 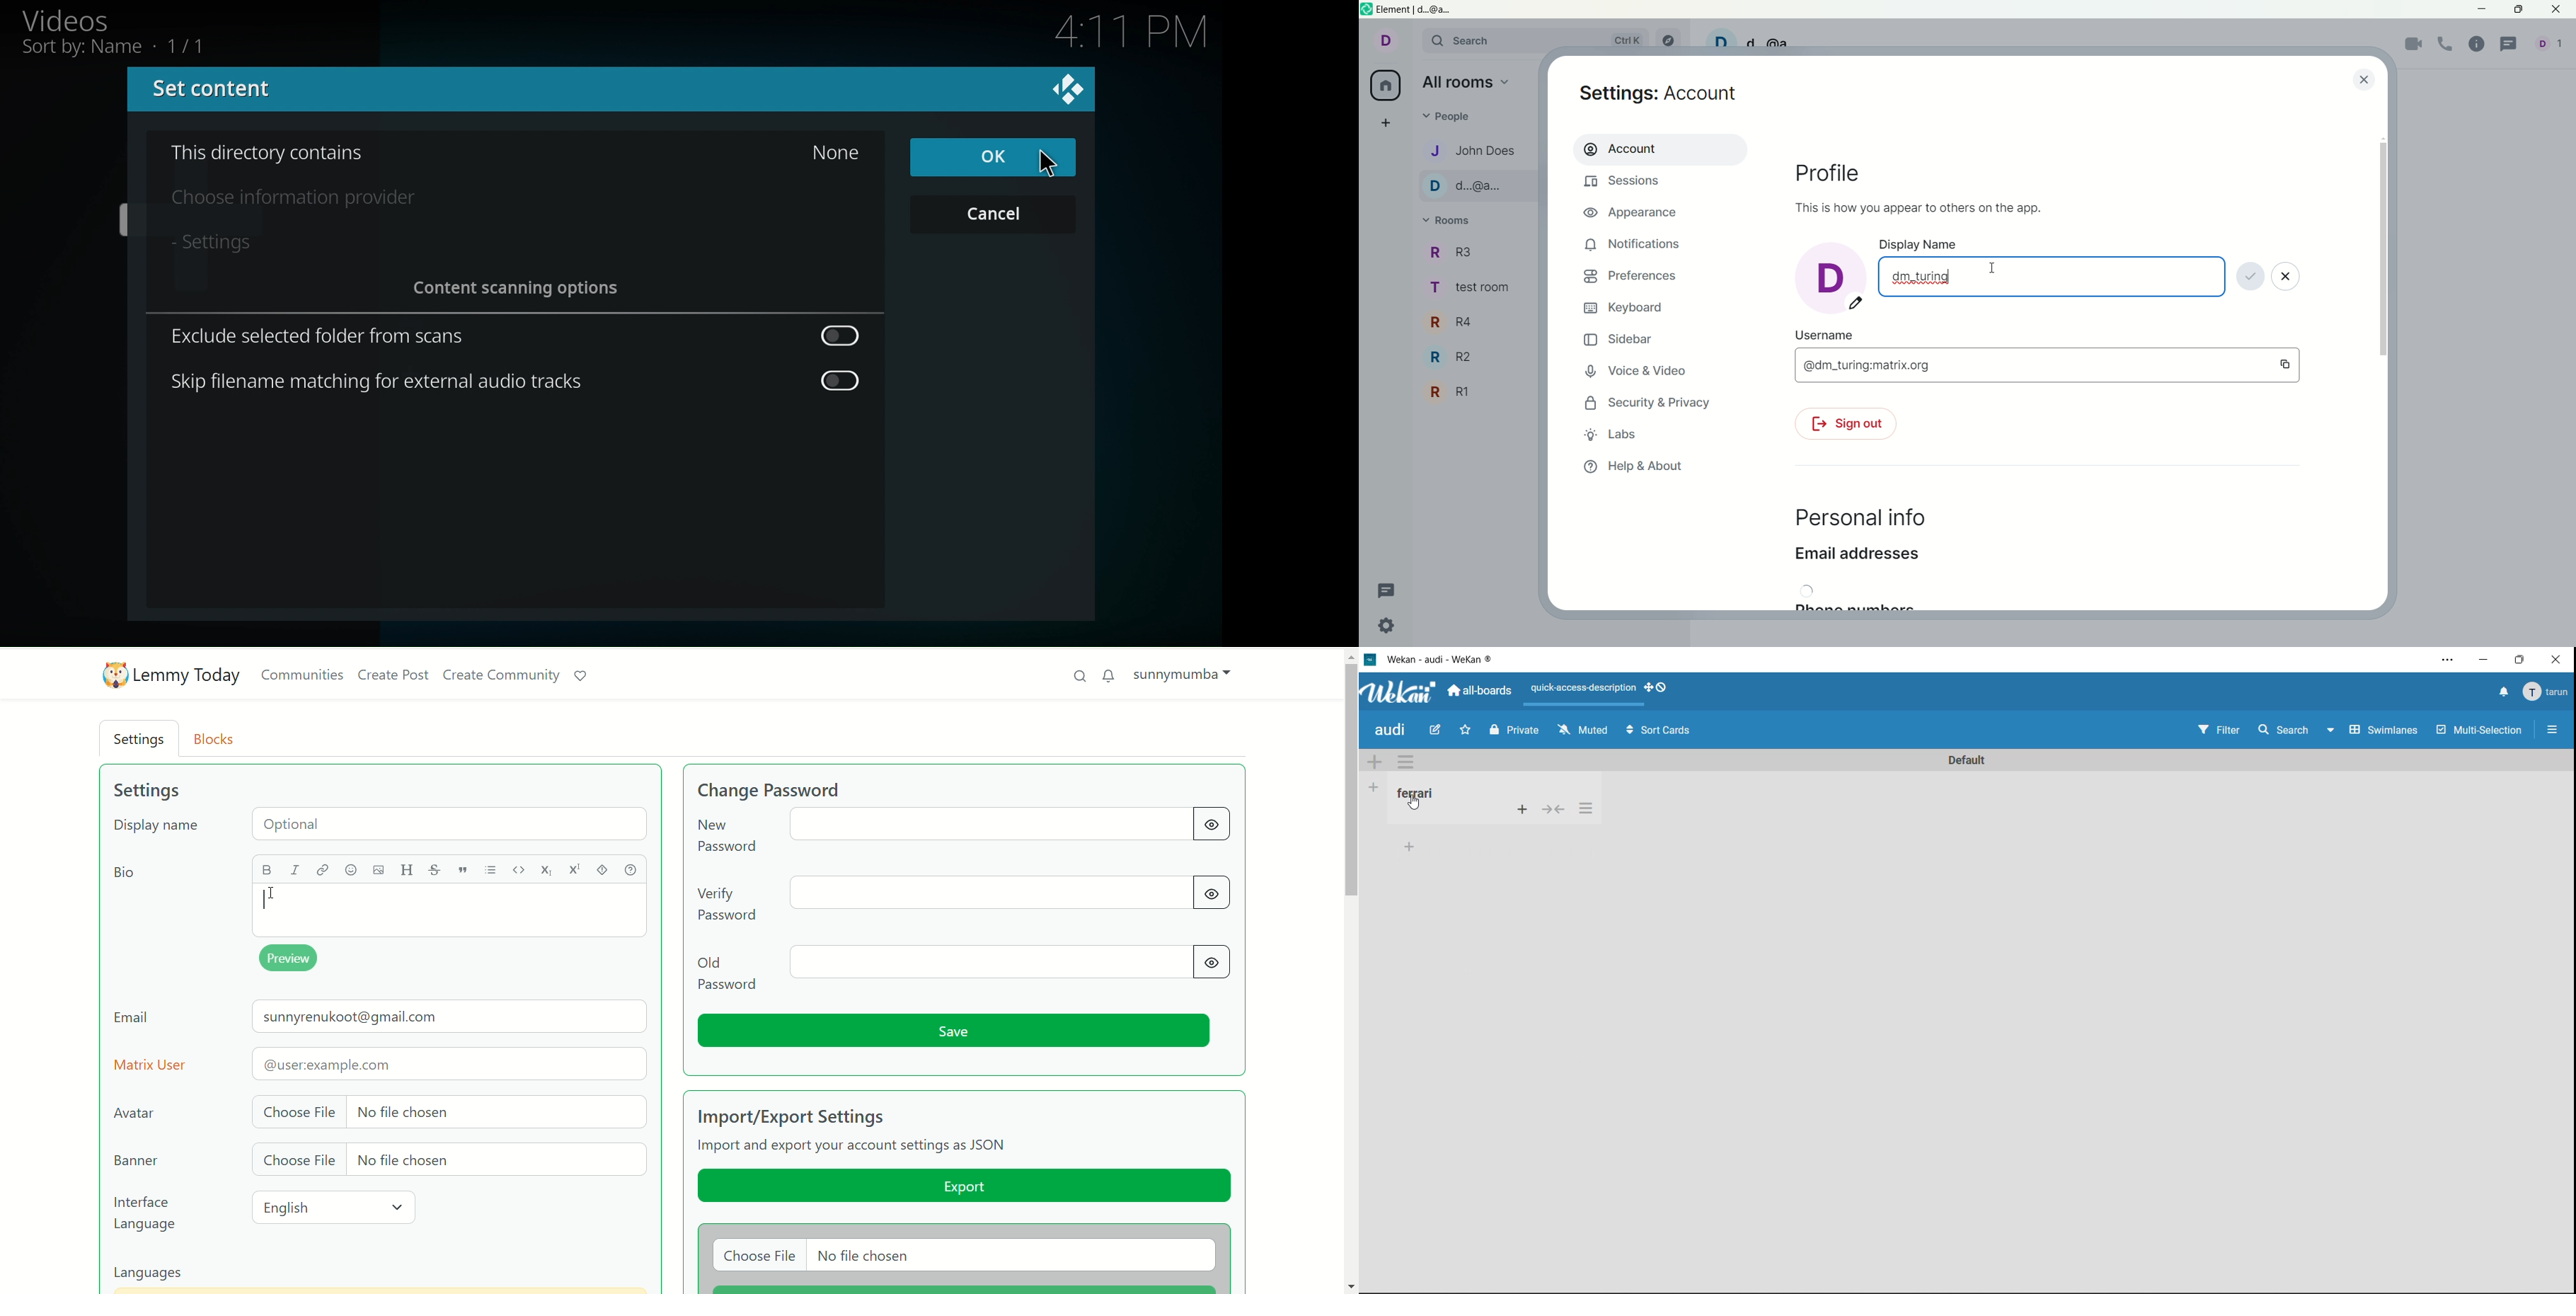 What do you see at coordinates (1753, 38) in the screenshot?
I see `D d @a` at bounding box center [1753, 38].